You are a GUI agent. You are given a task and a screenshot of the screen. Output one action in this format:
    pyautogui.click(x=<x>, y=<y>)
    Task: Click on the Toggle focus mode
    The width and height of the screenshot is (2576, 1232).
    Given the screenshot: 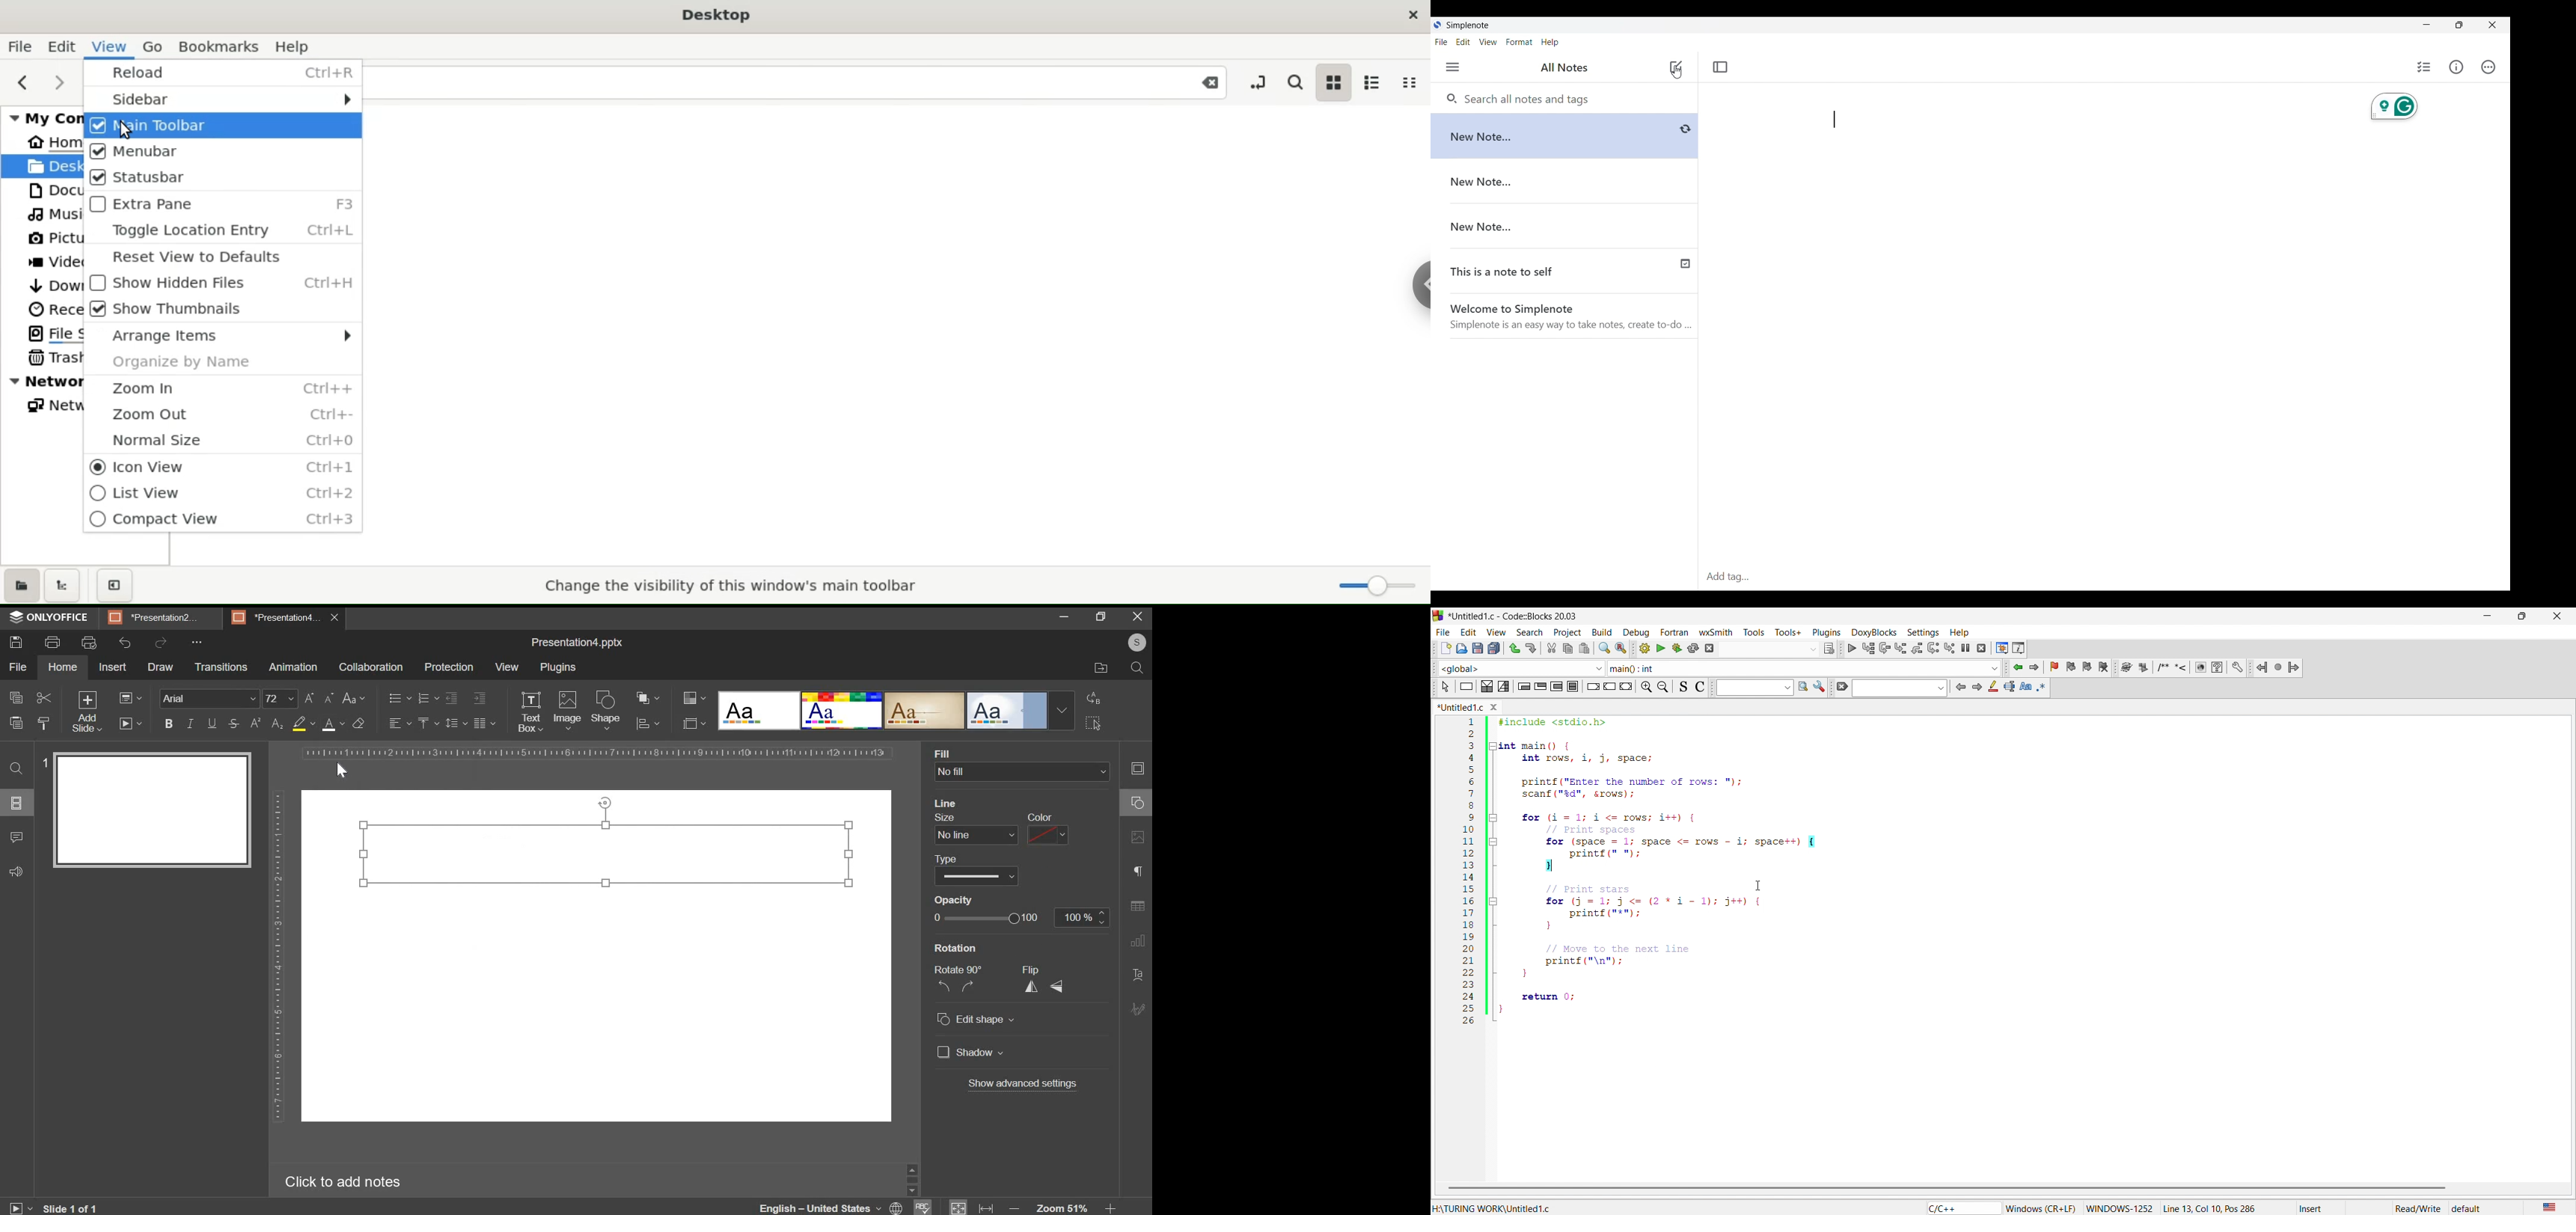 What is the action you would take?
    pyautogui.click(x=1720, y=67)
    